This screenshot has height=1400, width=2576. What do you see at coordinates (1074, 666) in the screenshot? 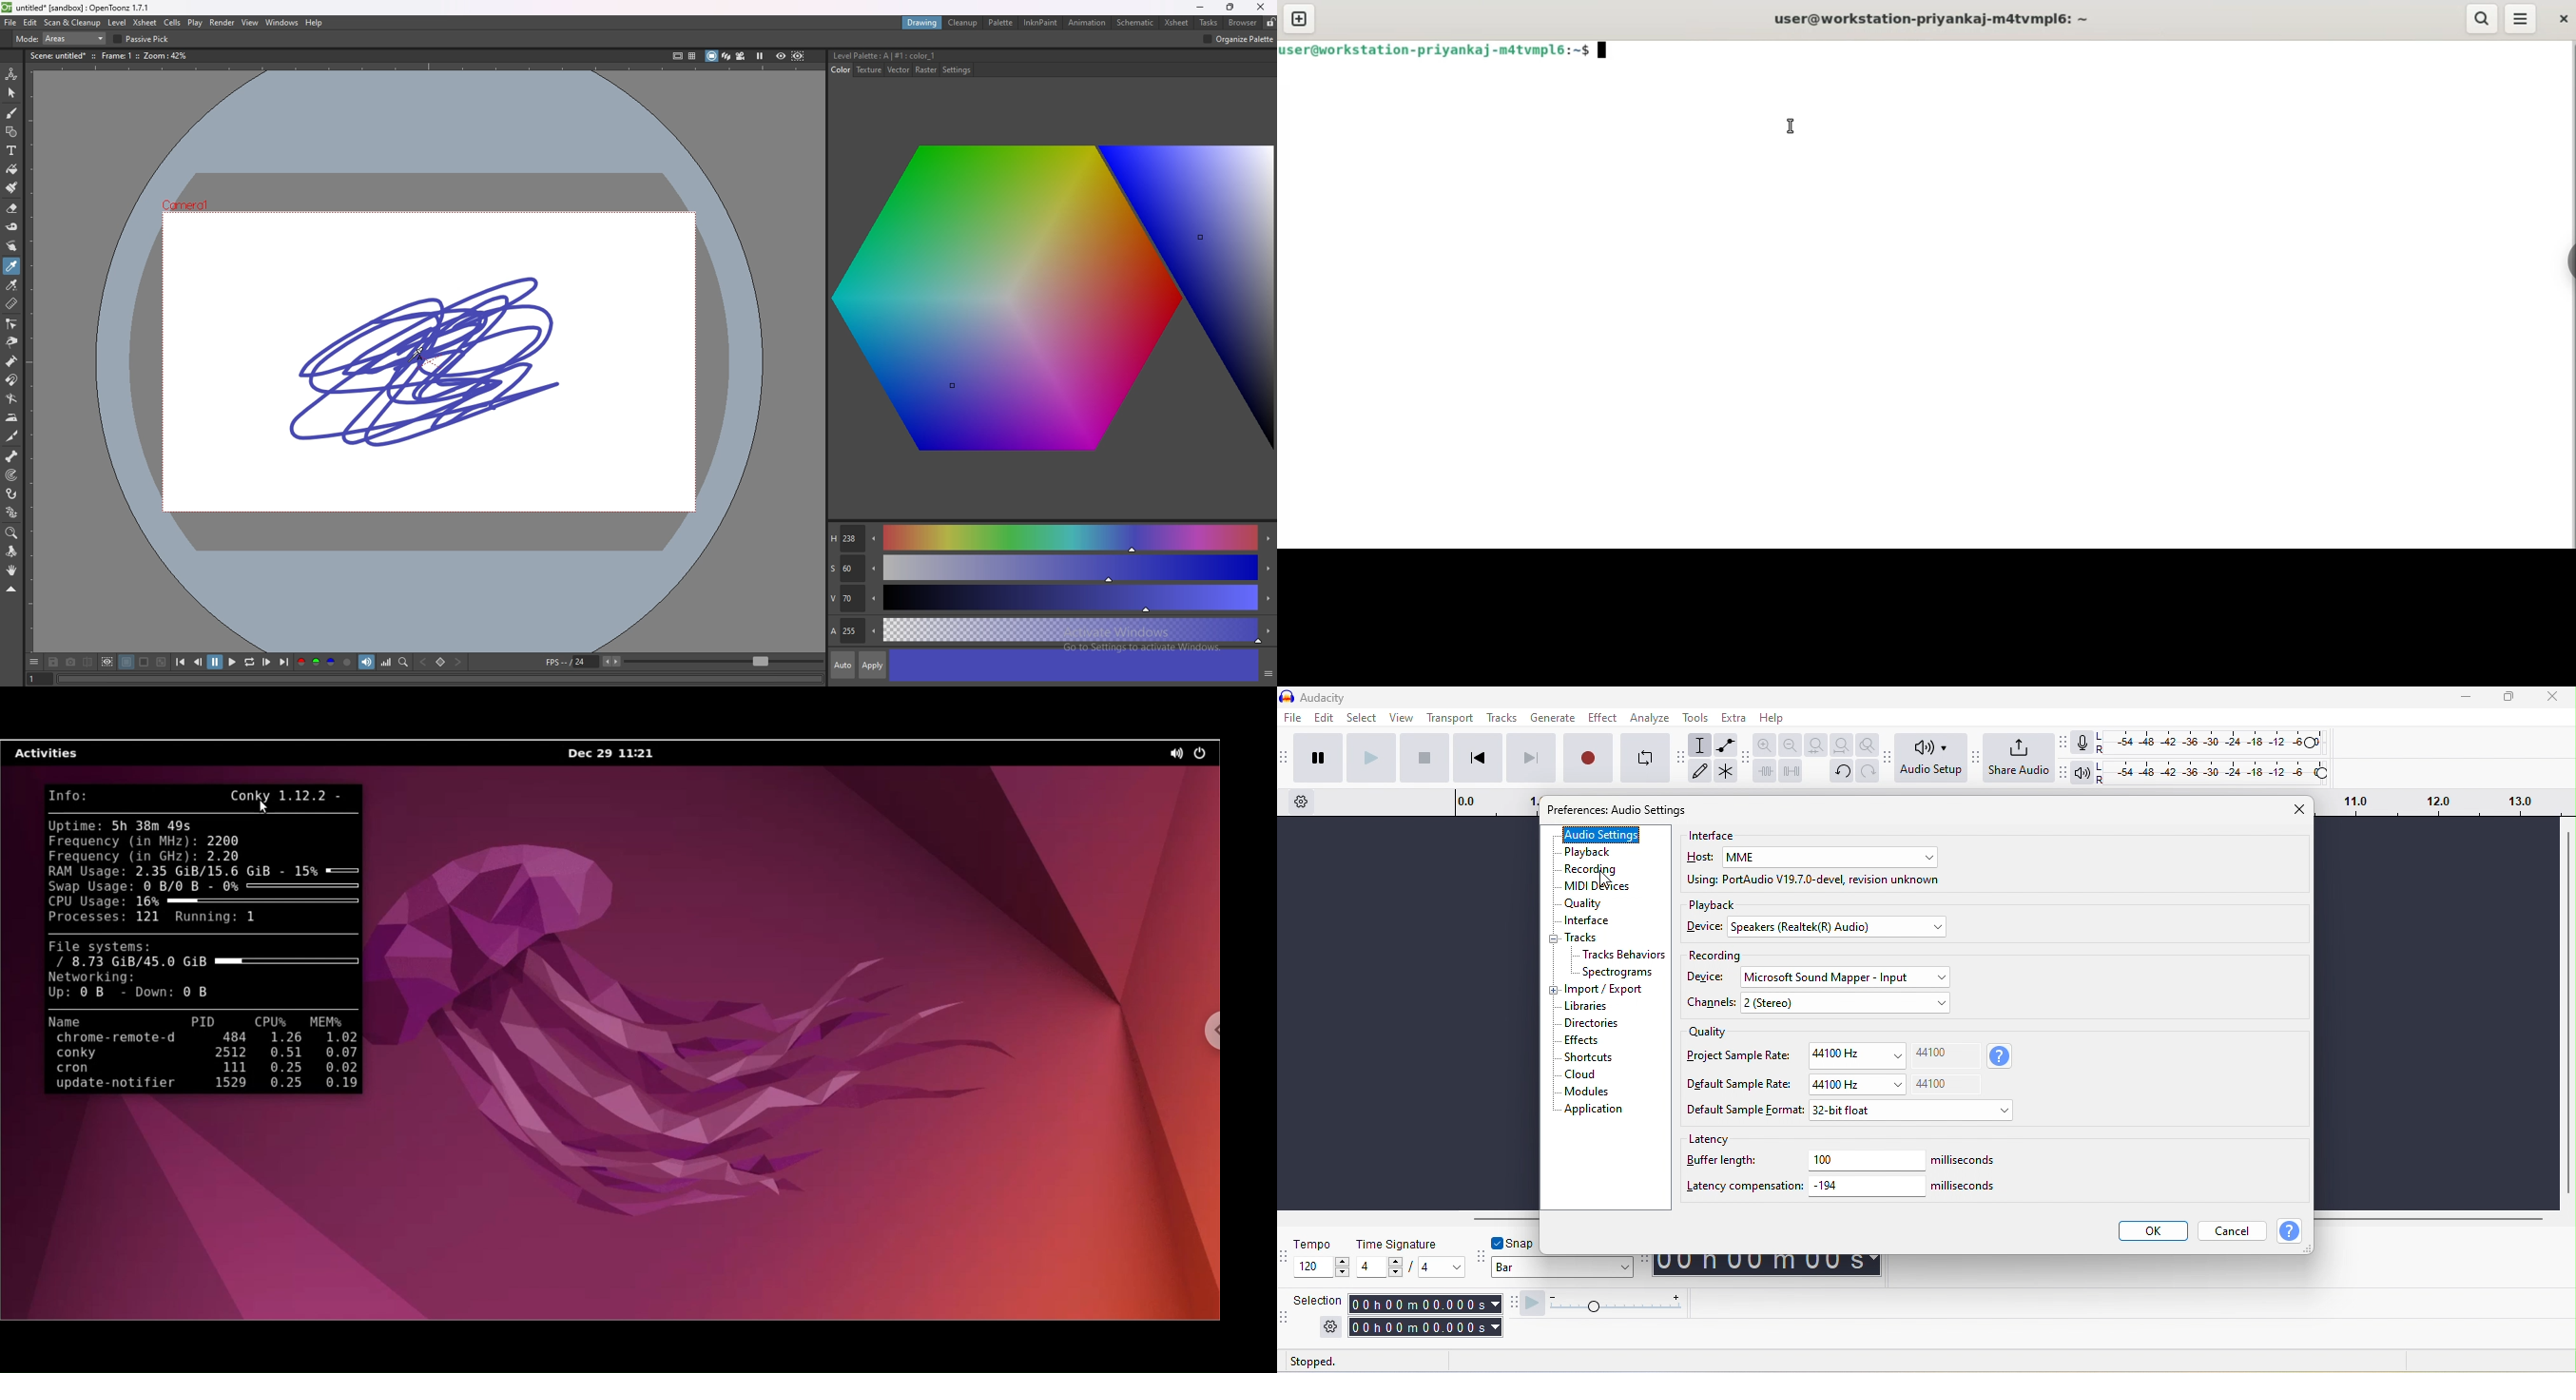
I see `color preview` at bounding box center [1074, 666].